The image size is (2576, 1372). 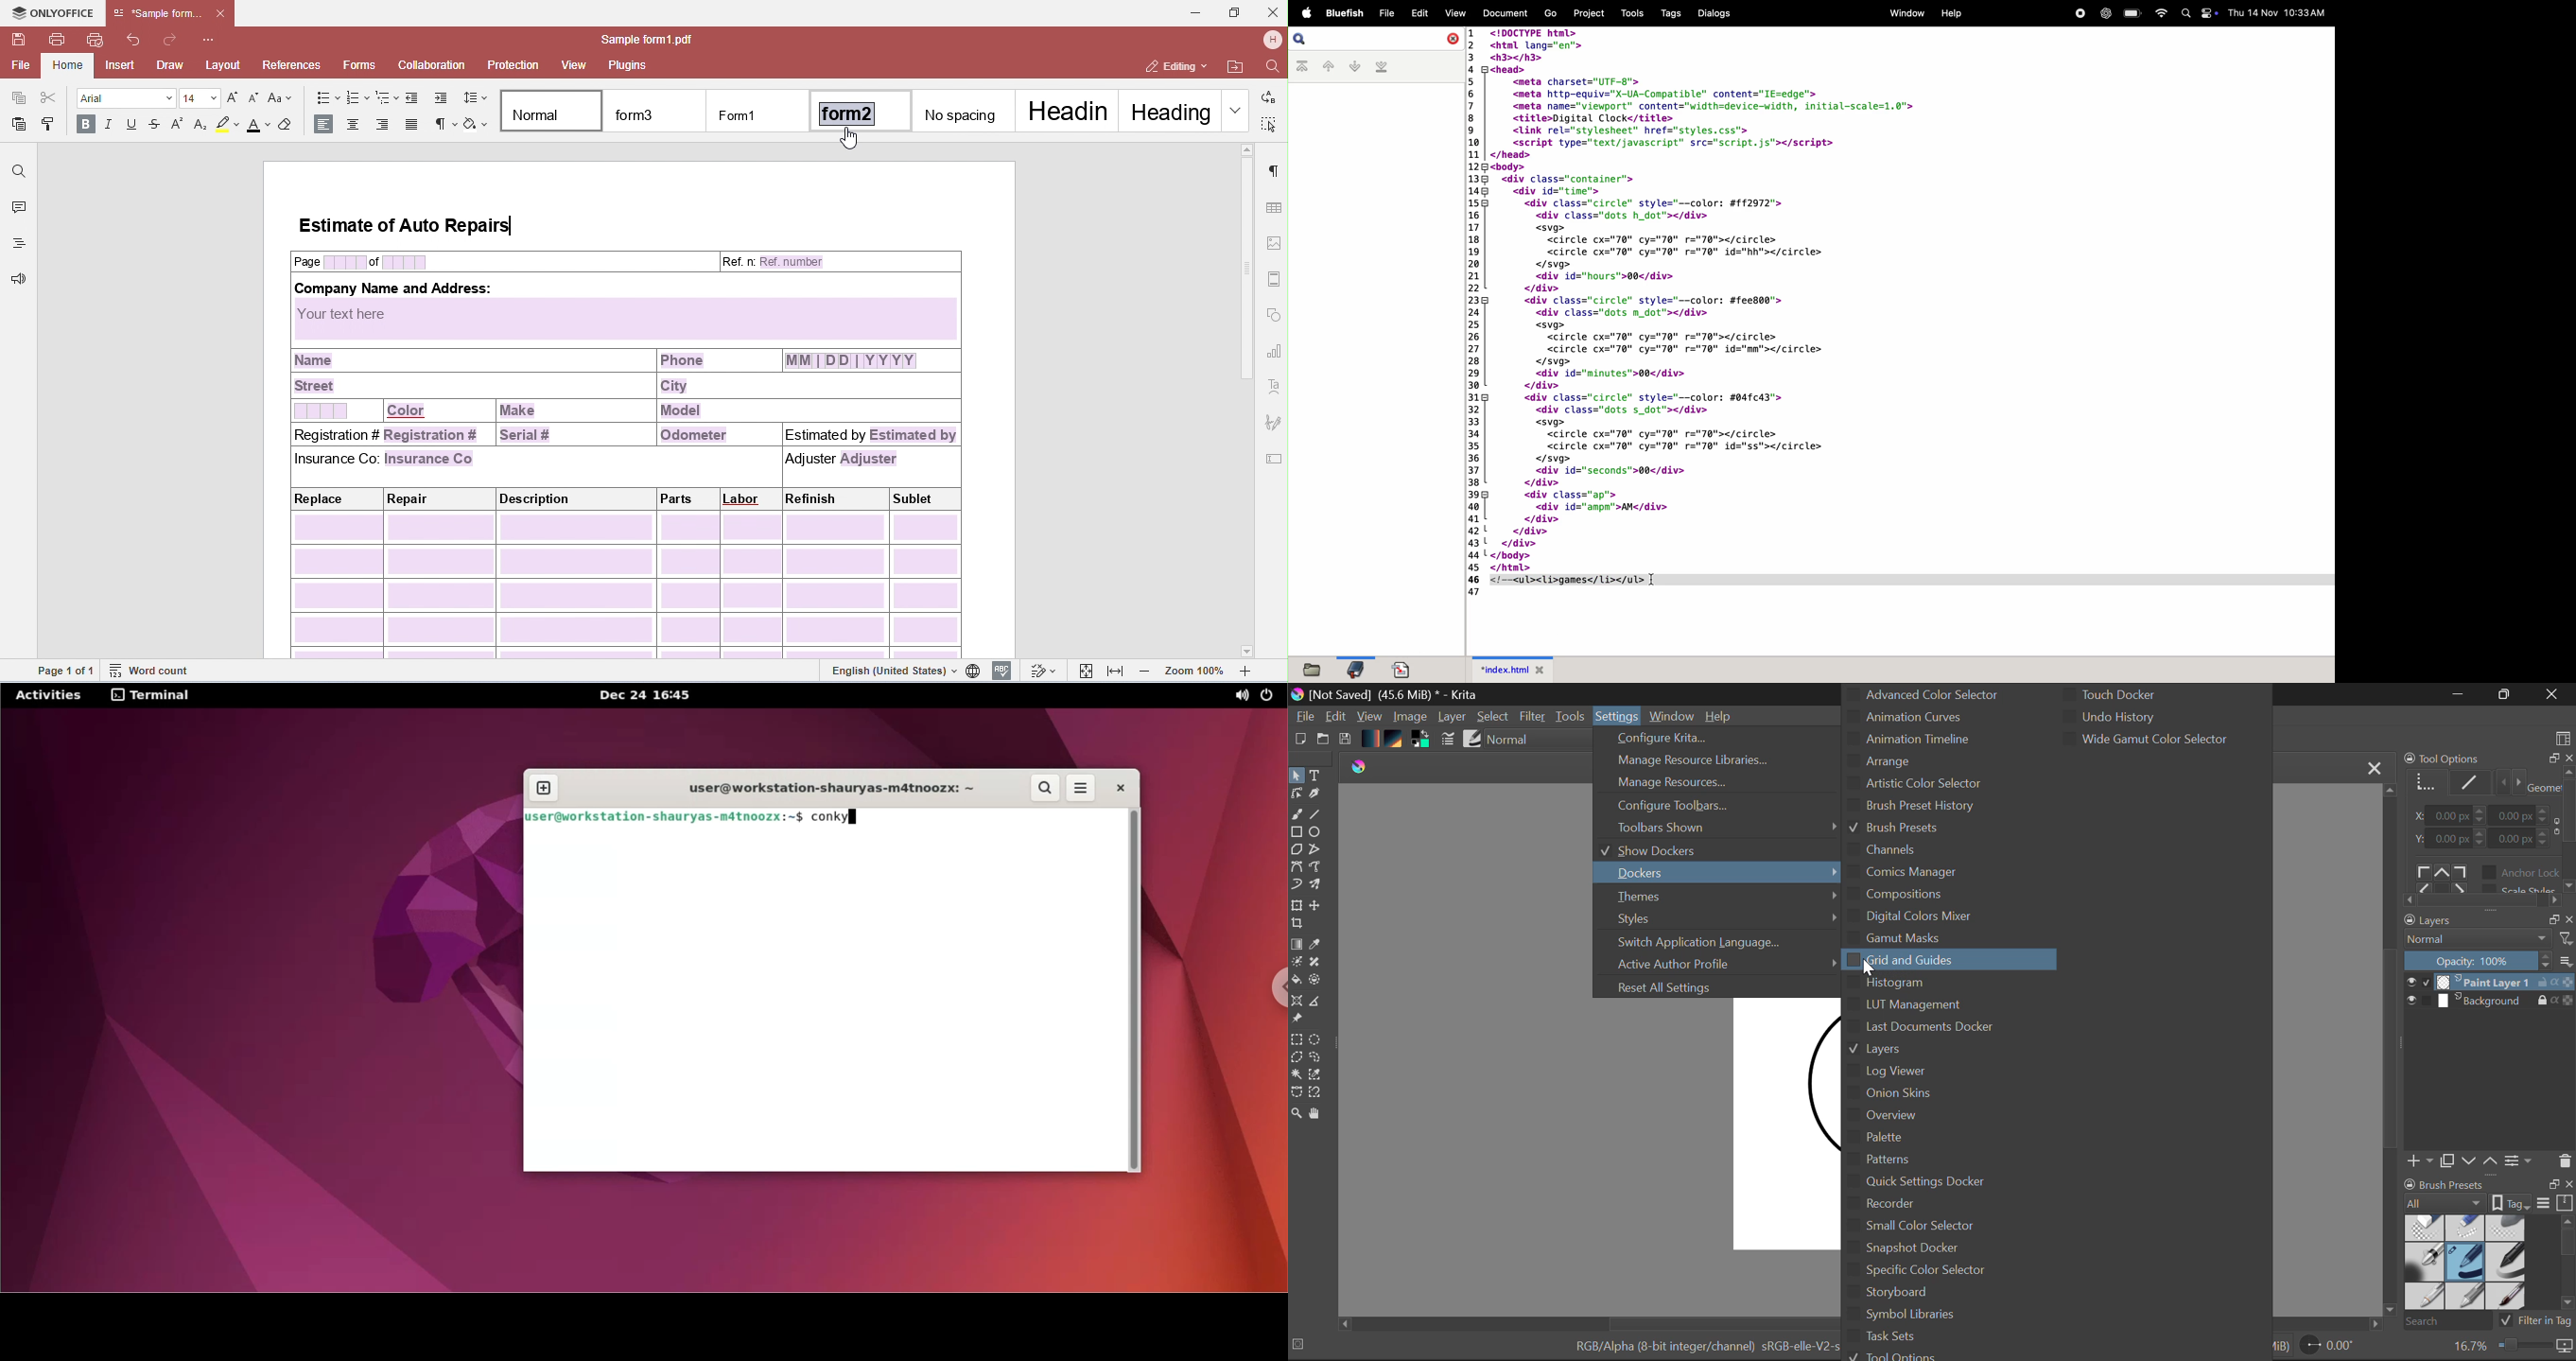 What do you see at coordinates (1915, 1072) in the screenshot?
I see `Log Viewer` at bounding box center [1915, 1072].